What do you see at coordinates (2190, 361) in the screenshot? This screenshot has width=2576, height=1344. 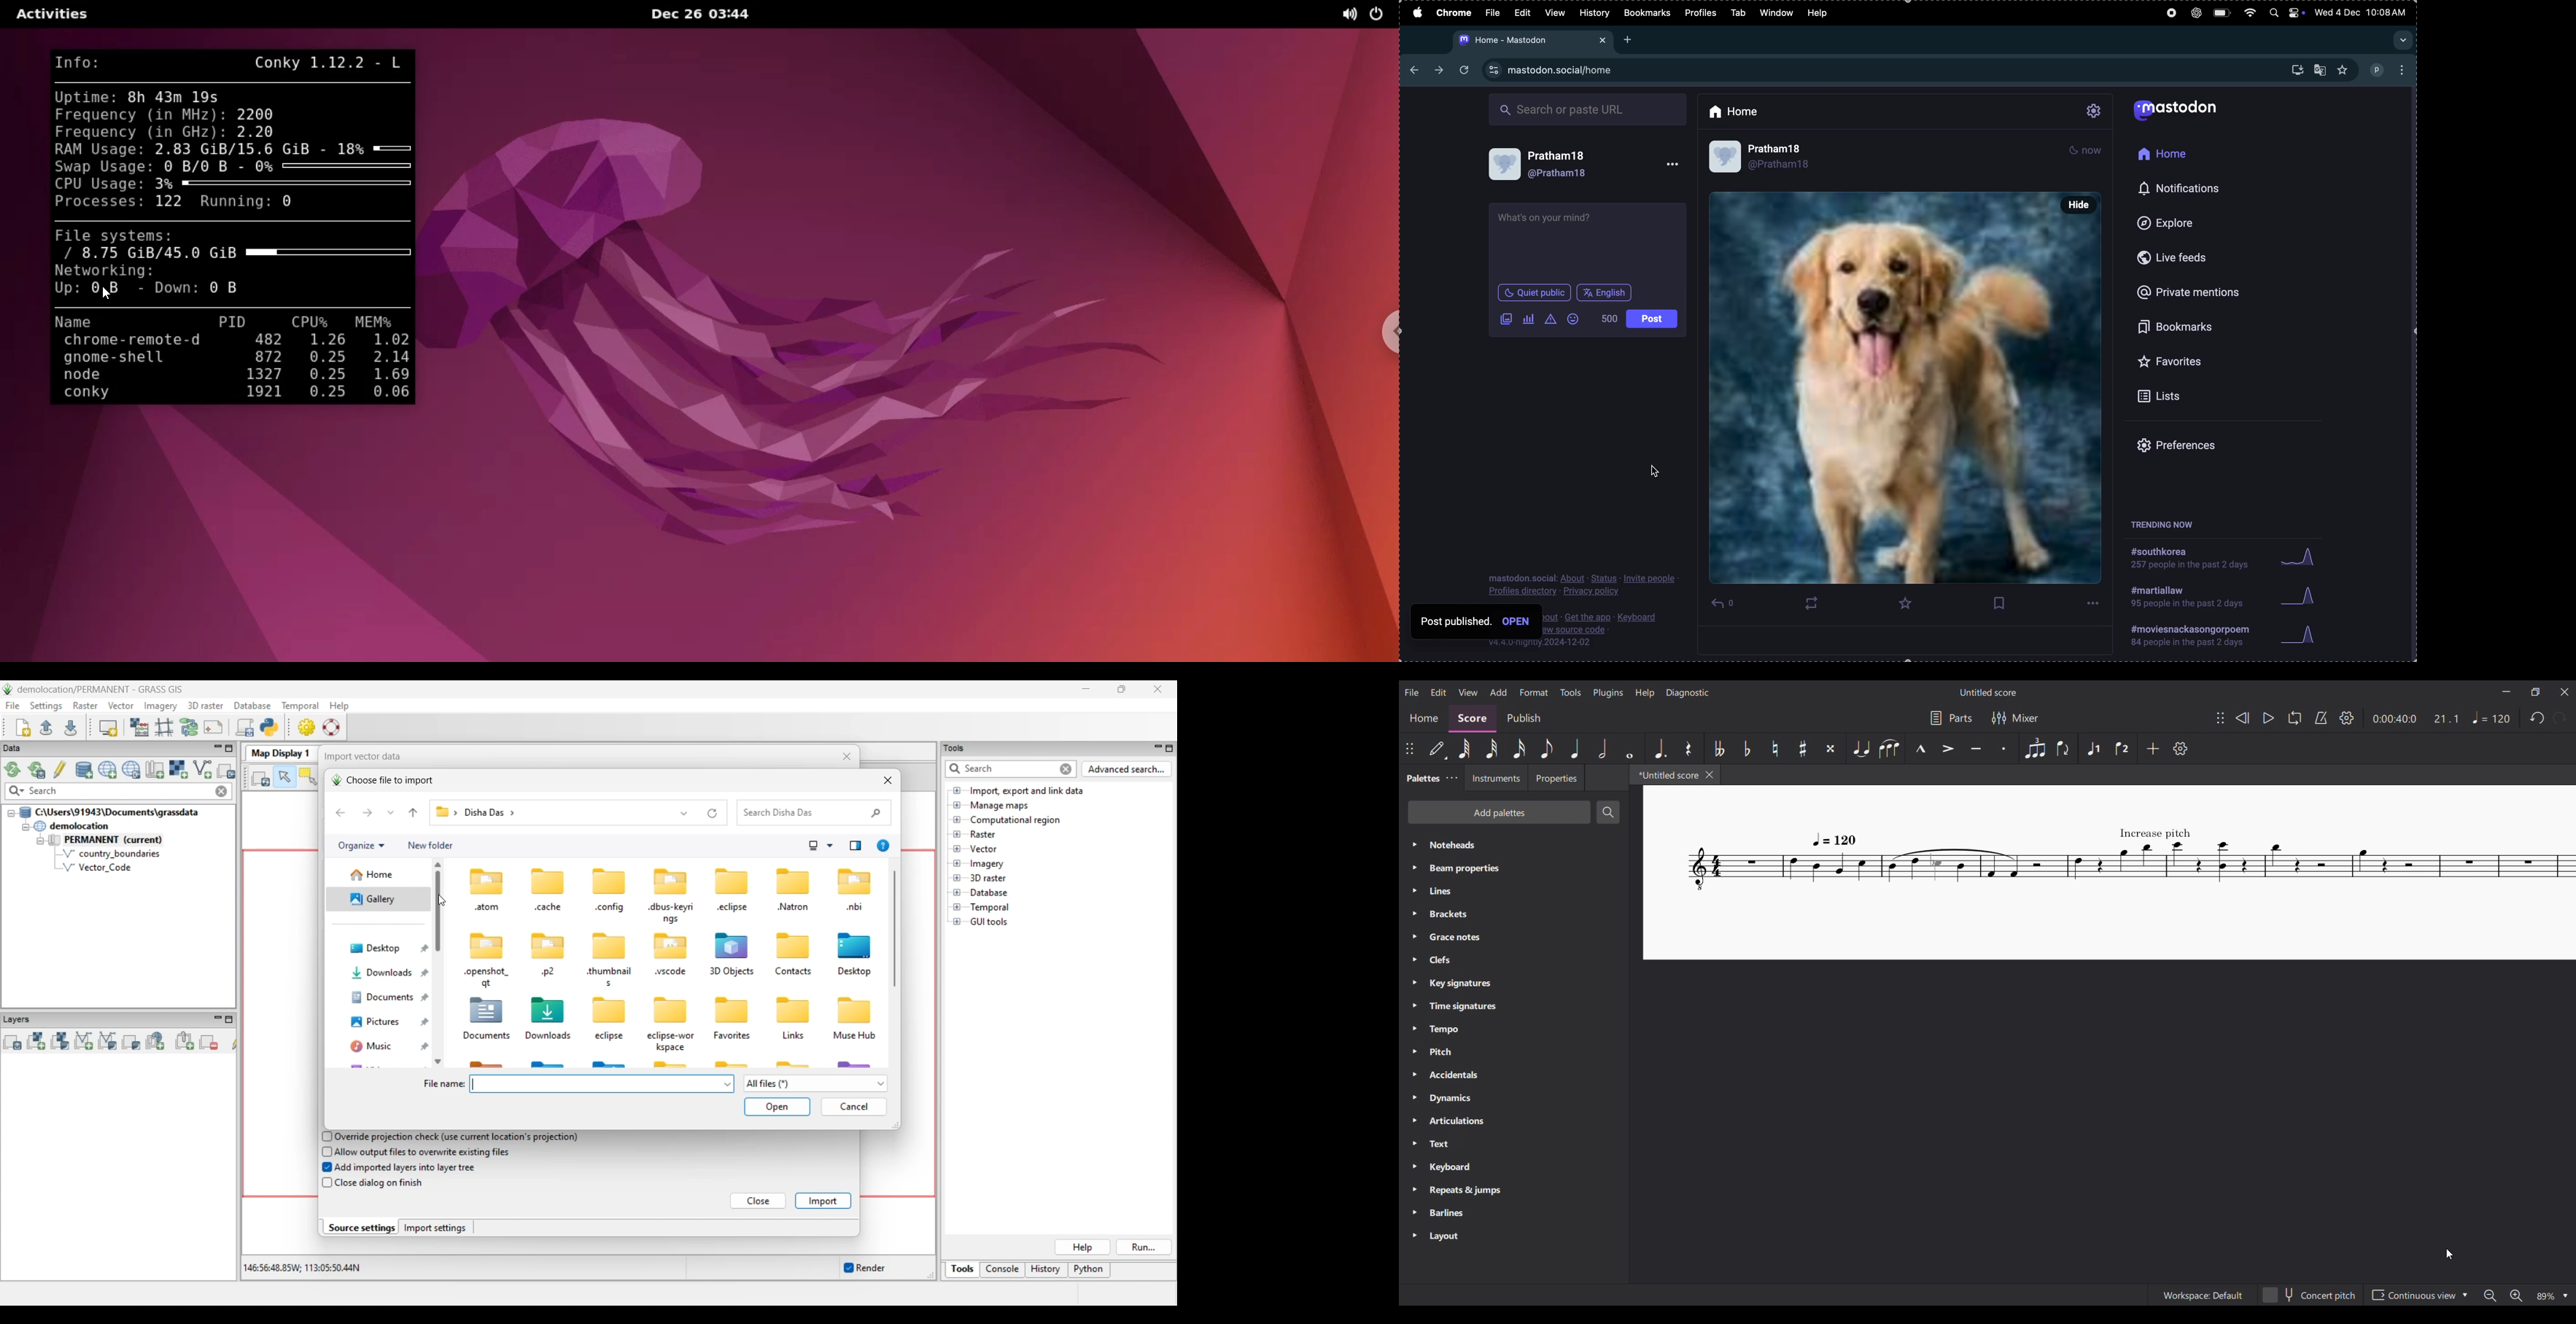 I see `Favourites` at bounding box center [2190, 361].